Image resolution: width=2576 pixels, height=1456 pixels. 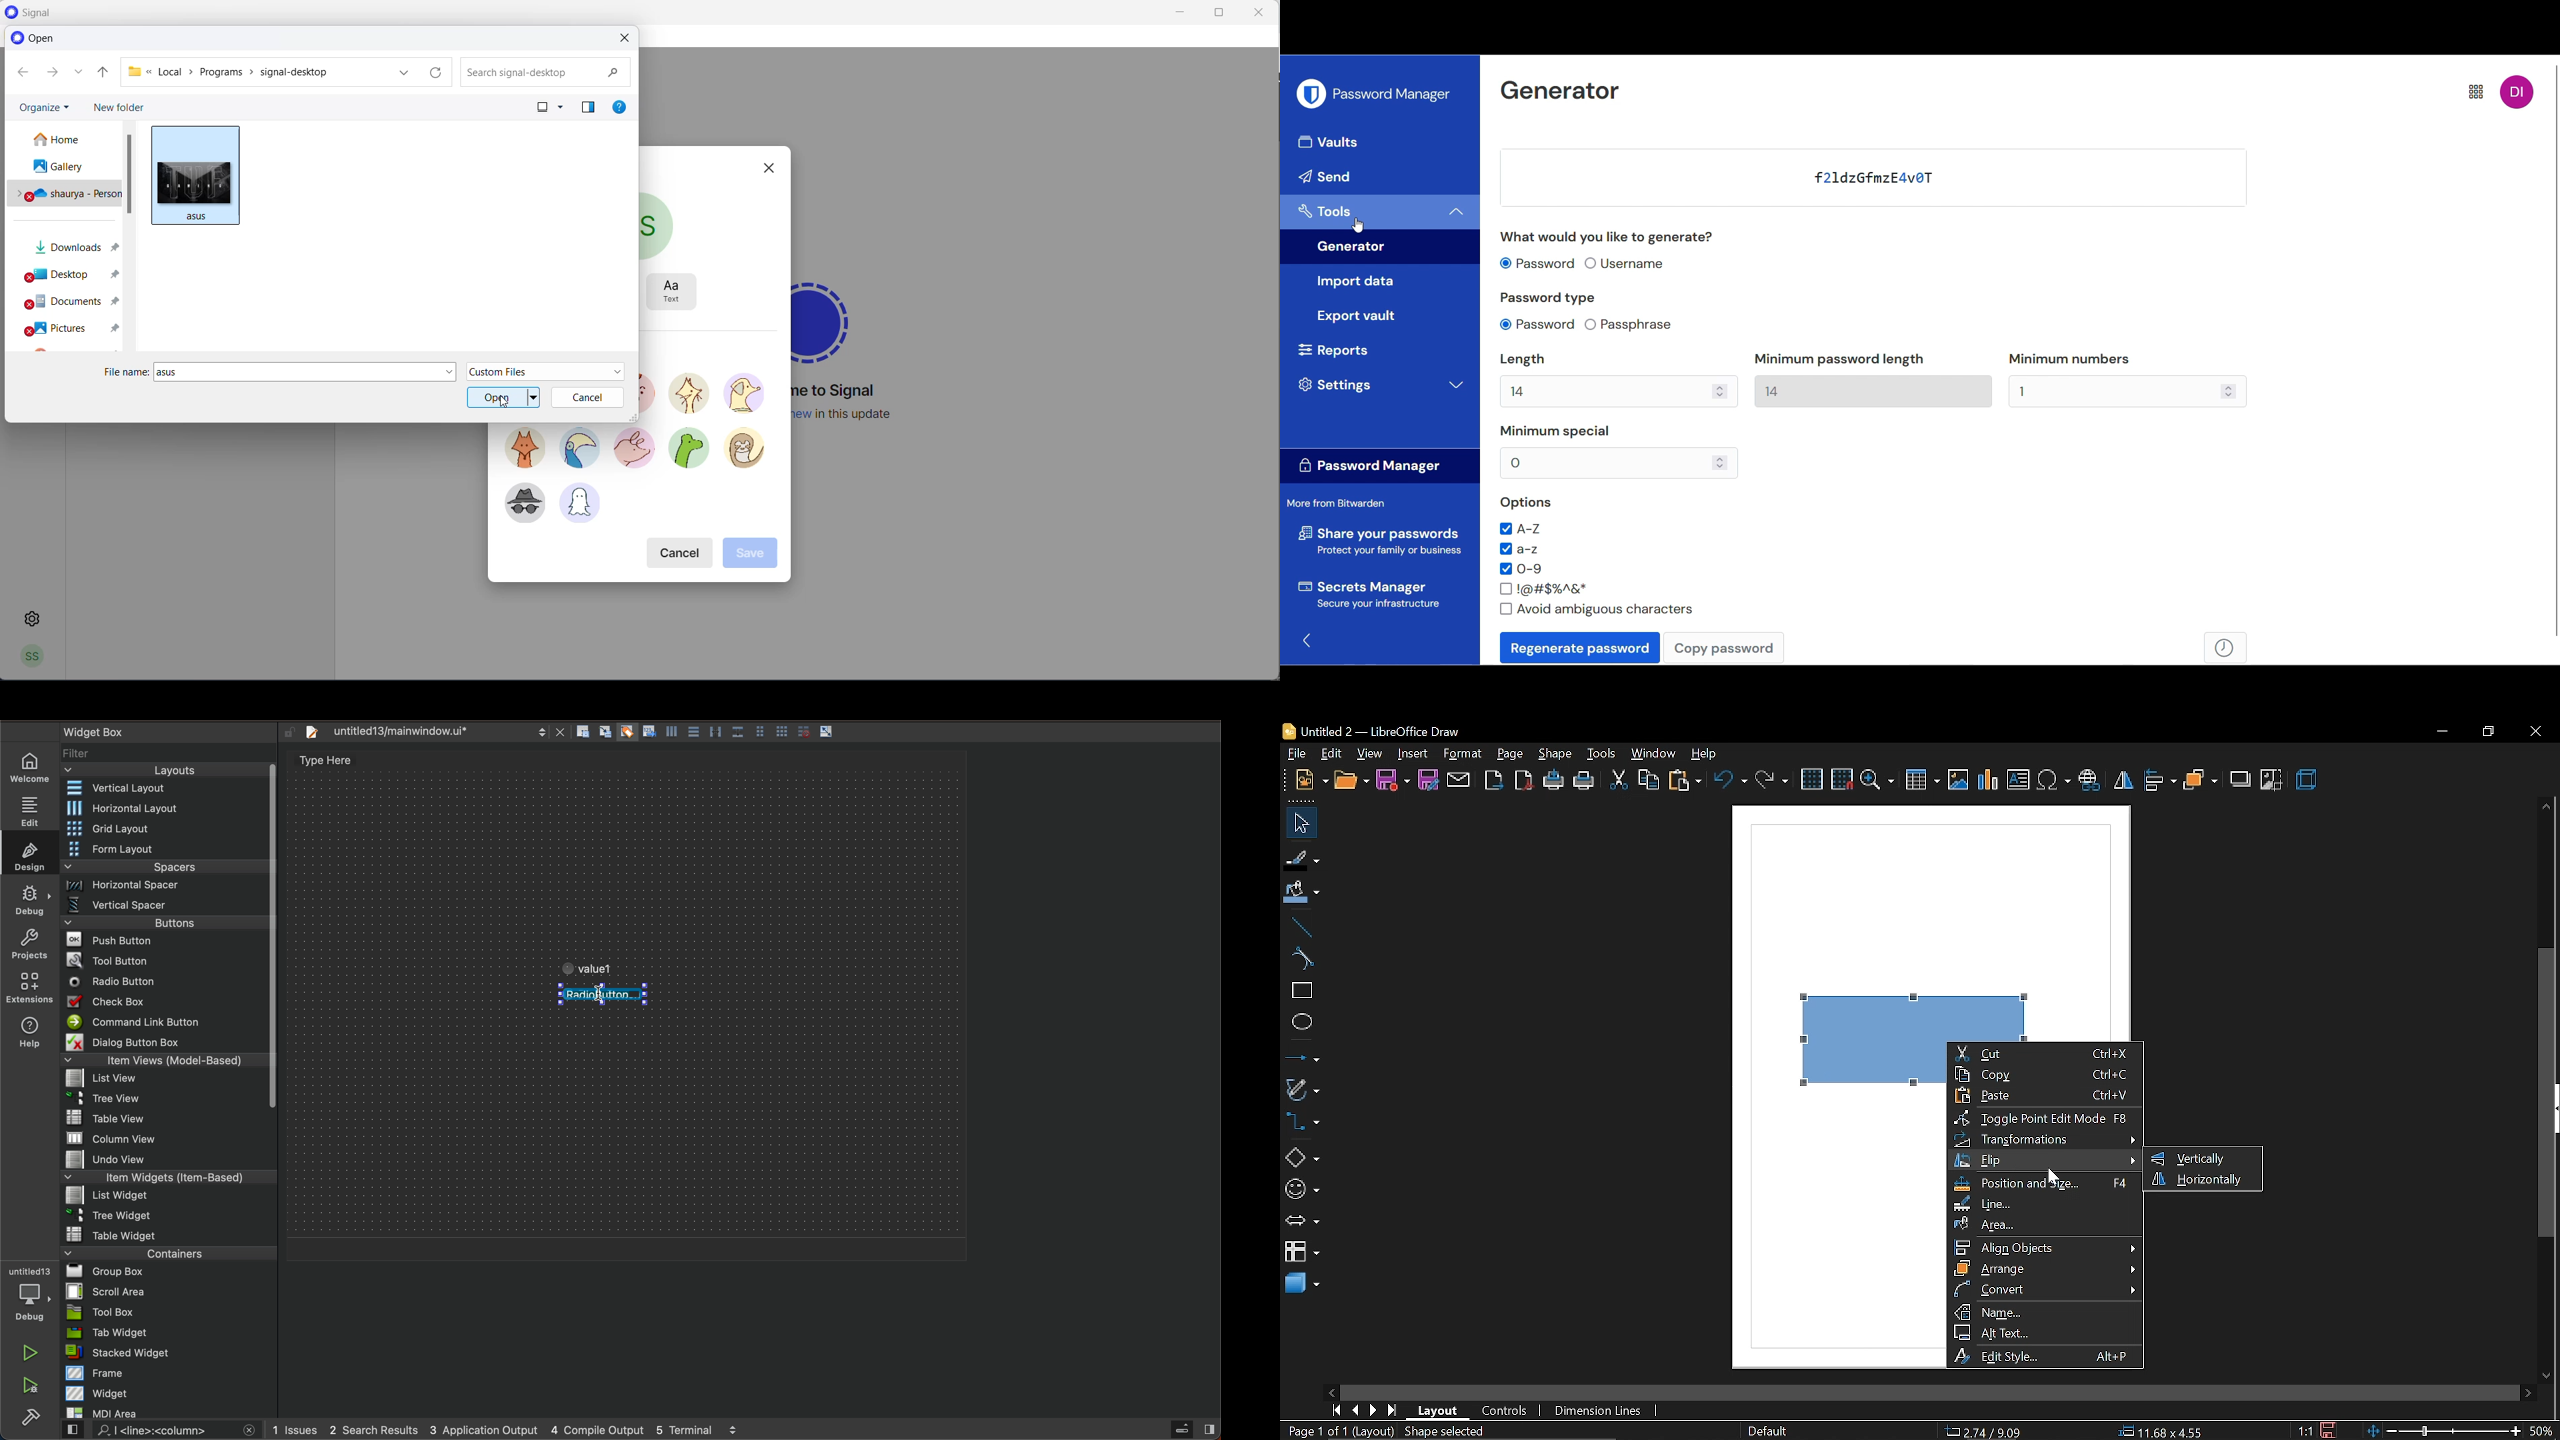 I want to click on Password manager, so click(x=1381, y=465).